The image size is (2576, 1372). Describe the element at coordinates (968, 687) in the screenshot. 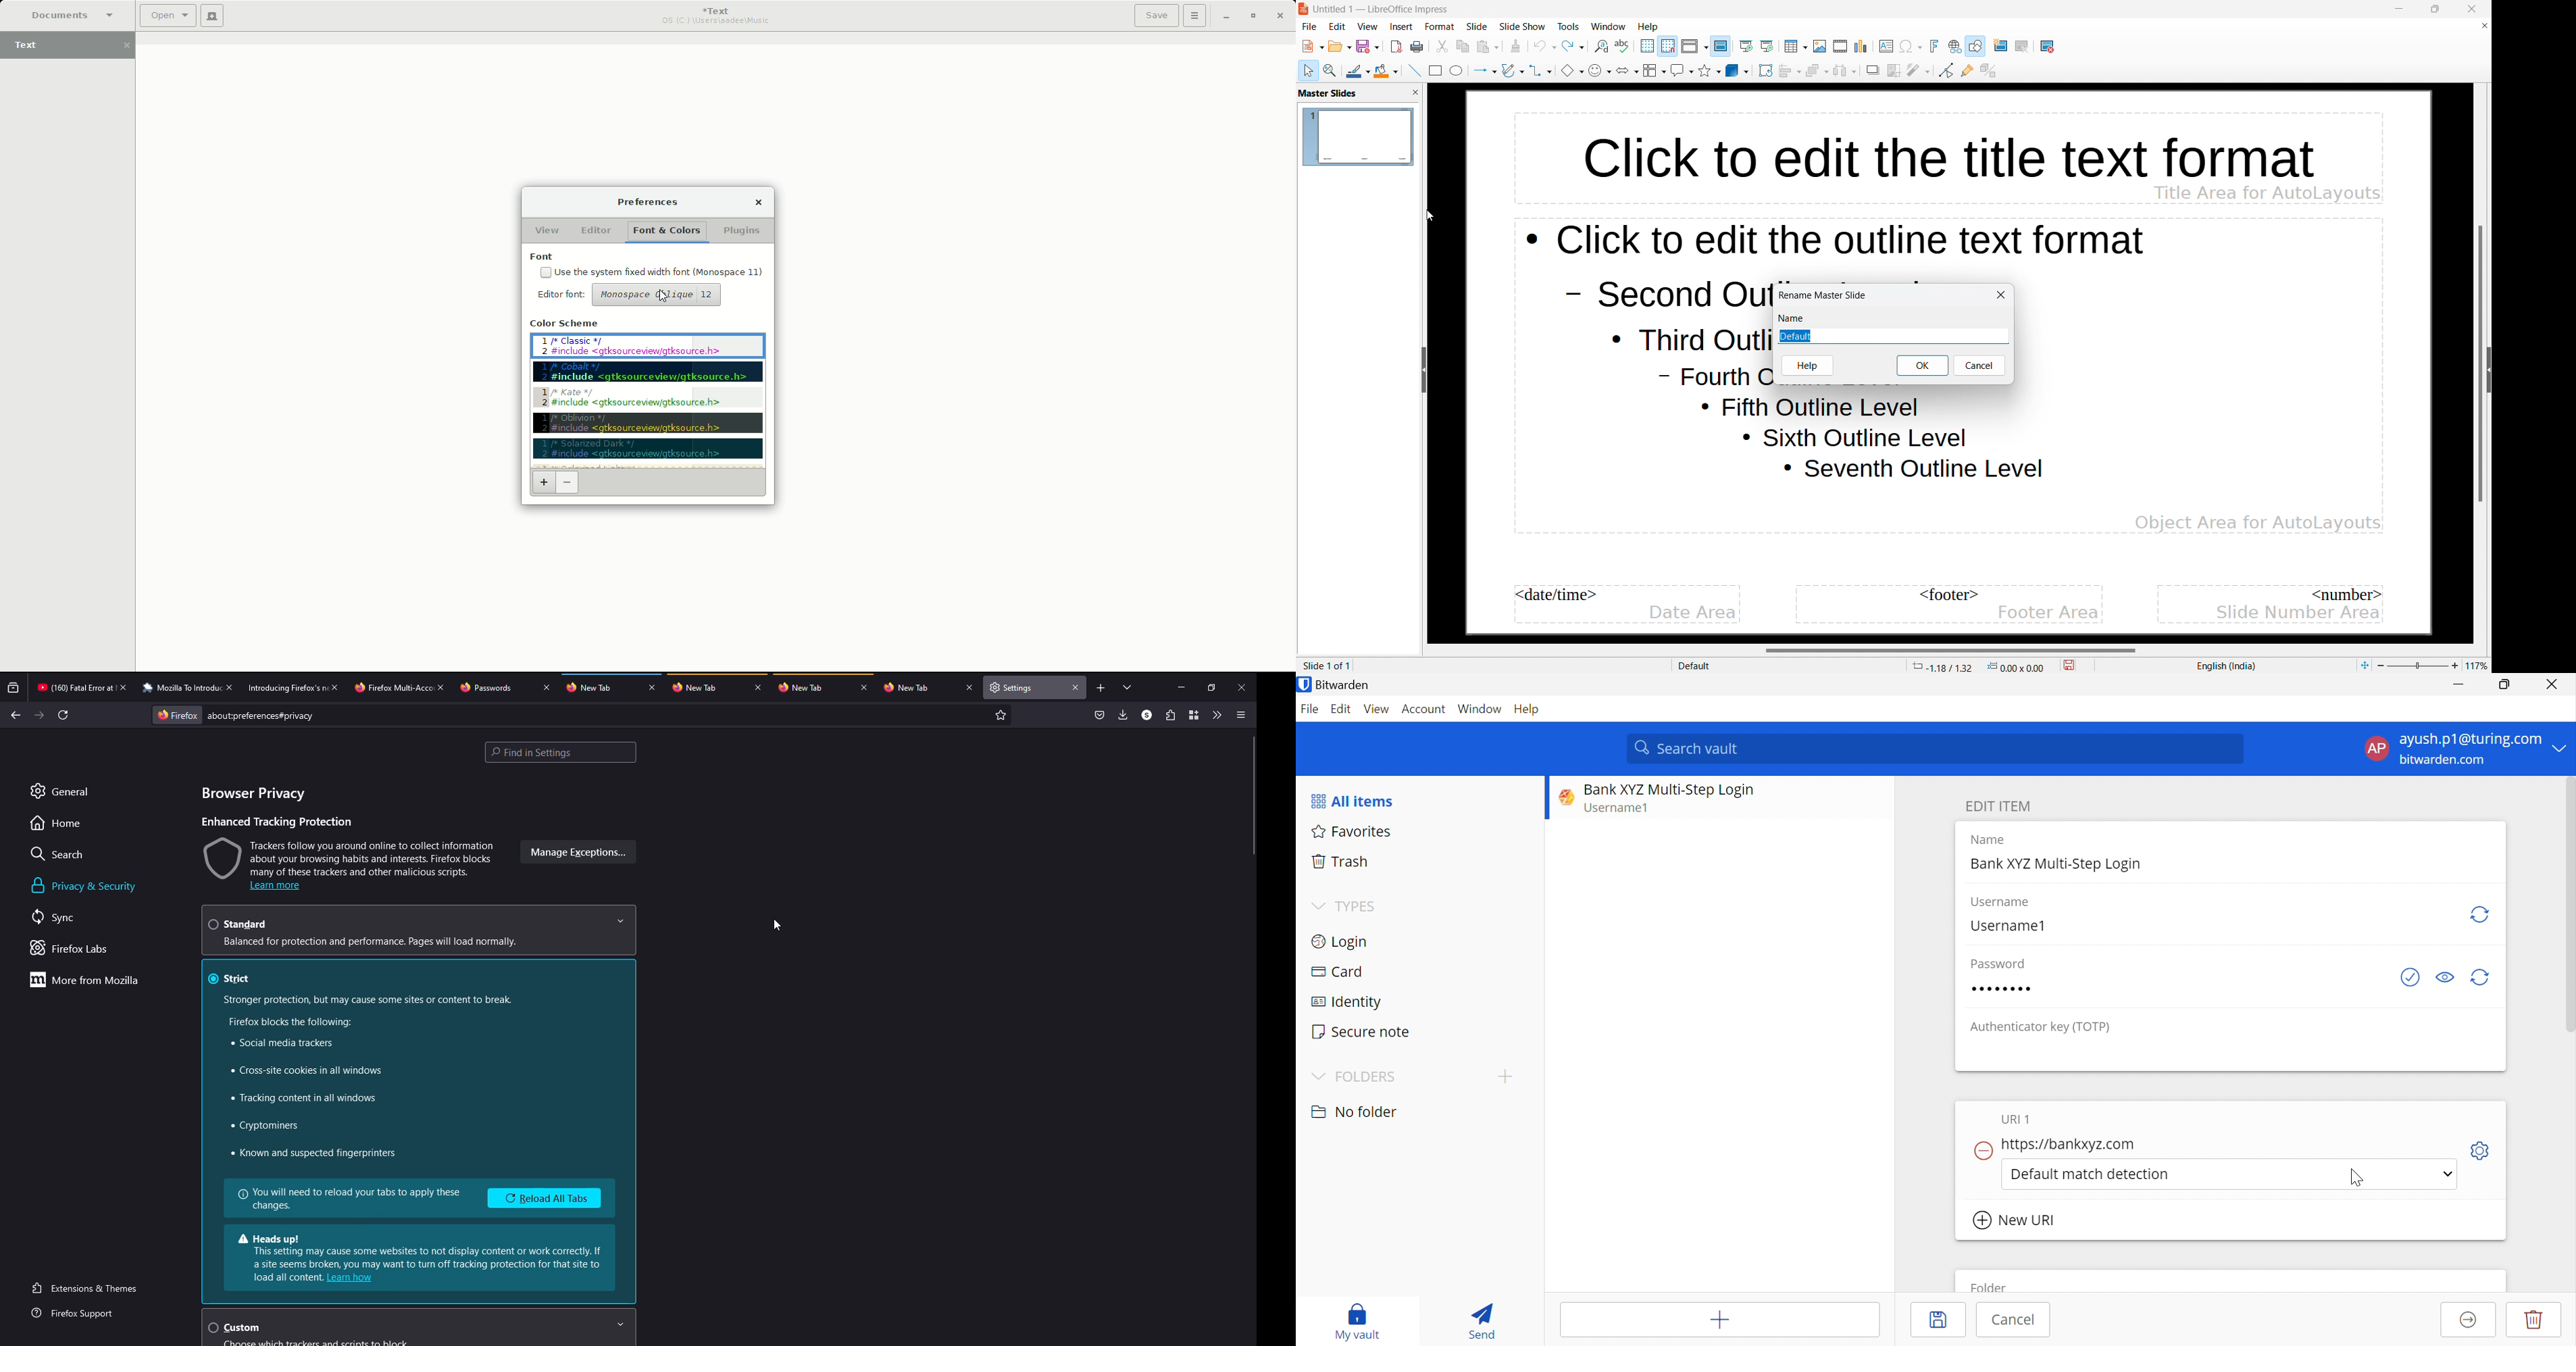

I see `close` at that location.